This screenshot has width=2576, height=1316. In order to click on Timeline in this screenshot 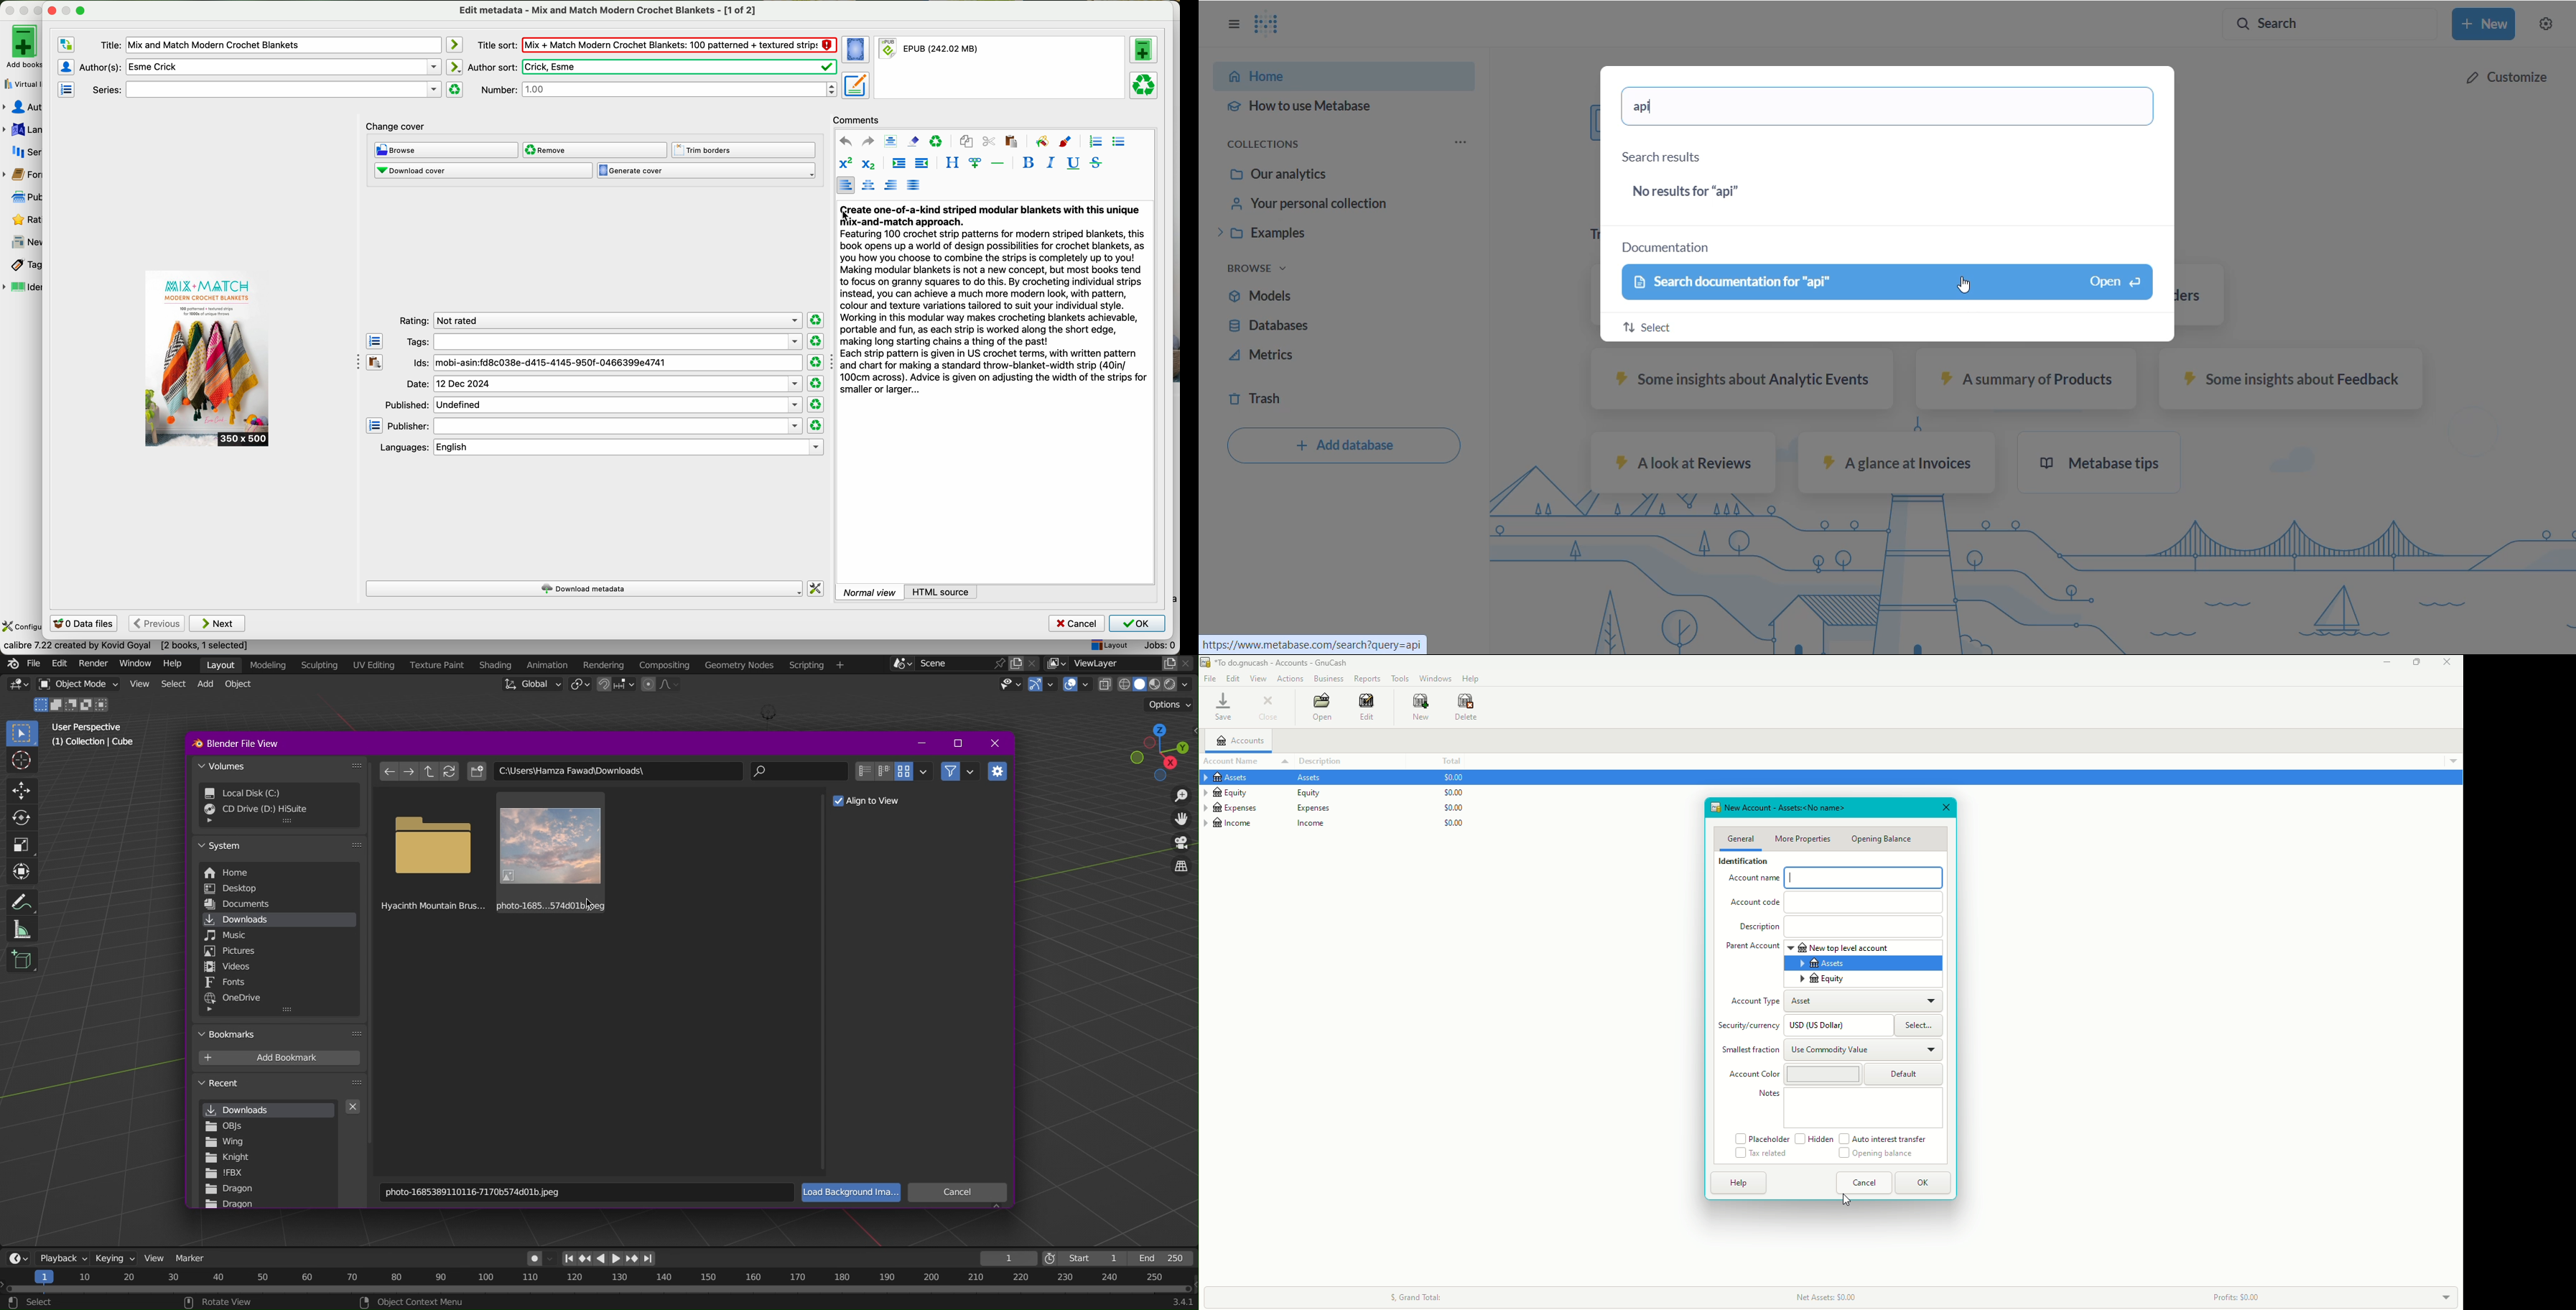, I will do `click(599, 1290)`.